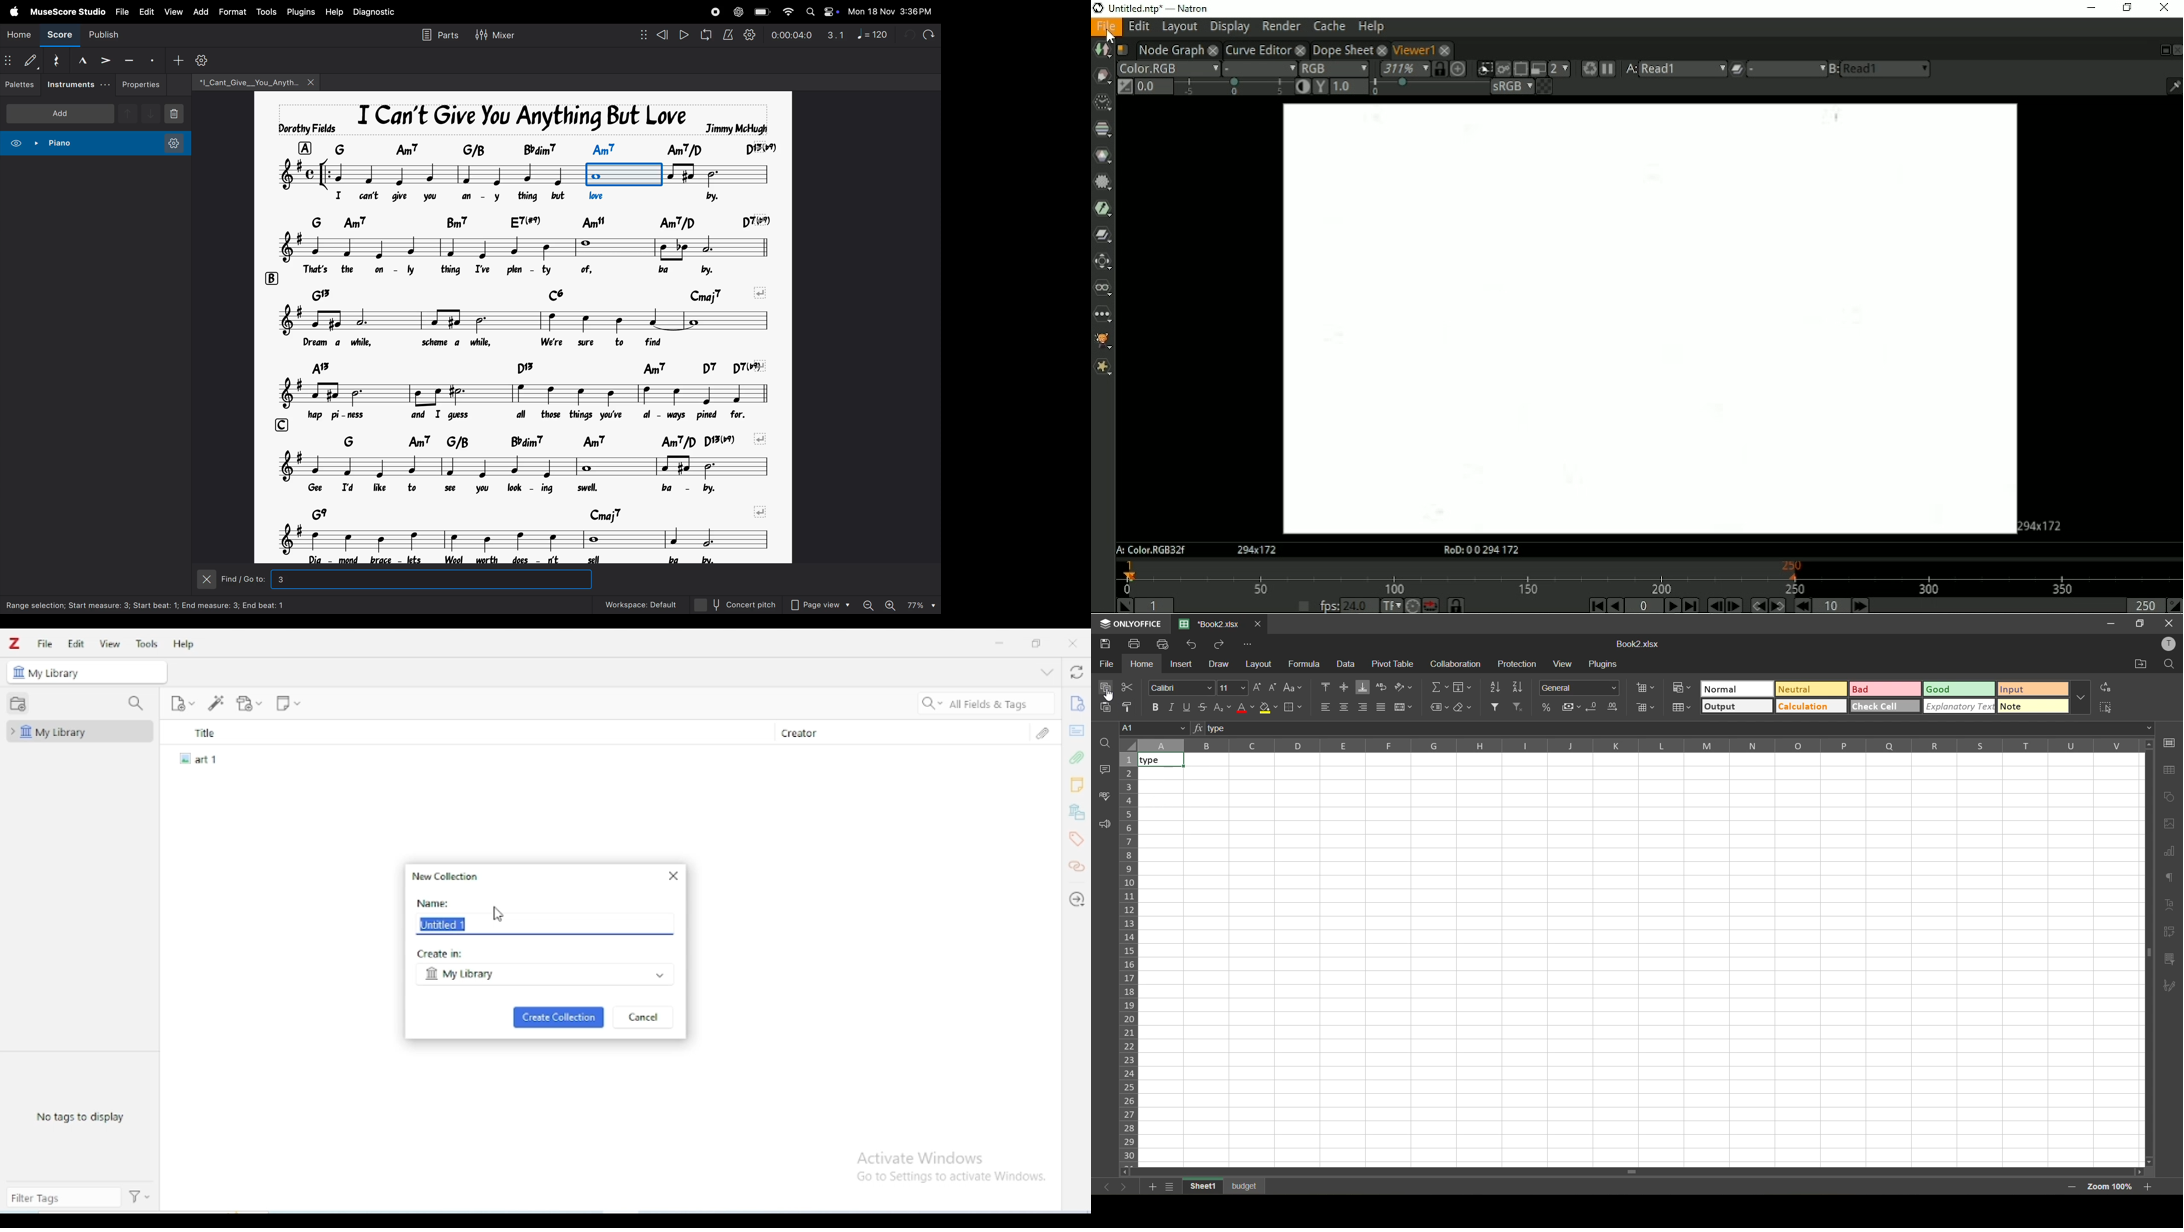 The width and height of the screenshot is (2184, 1232). Describe the element at coordinates (217, 703) in the screenshot. I see `add item(s) by identifier` at that location.